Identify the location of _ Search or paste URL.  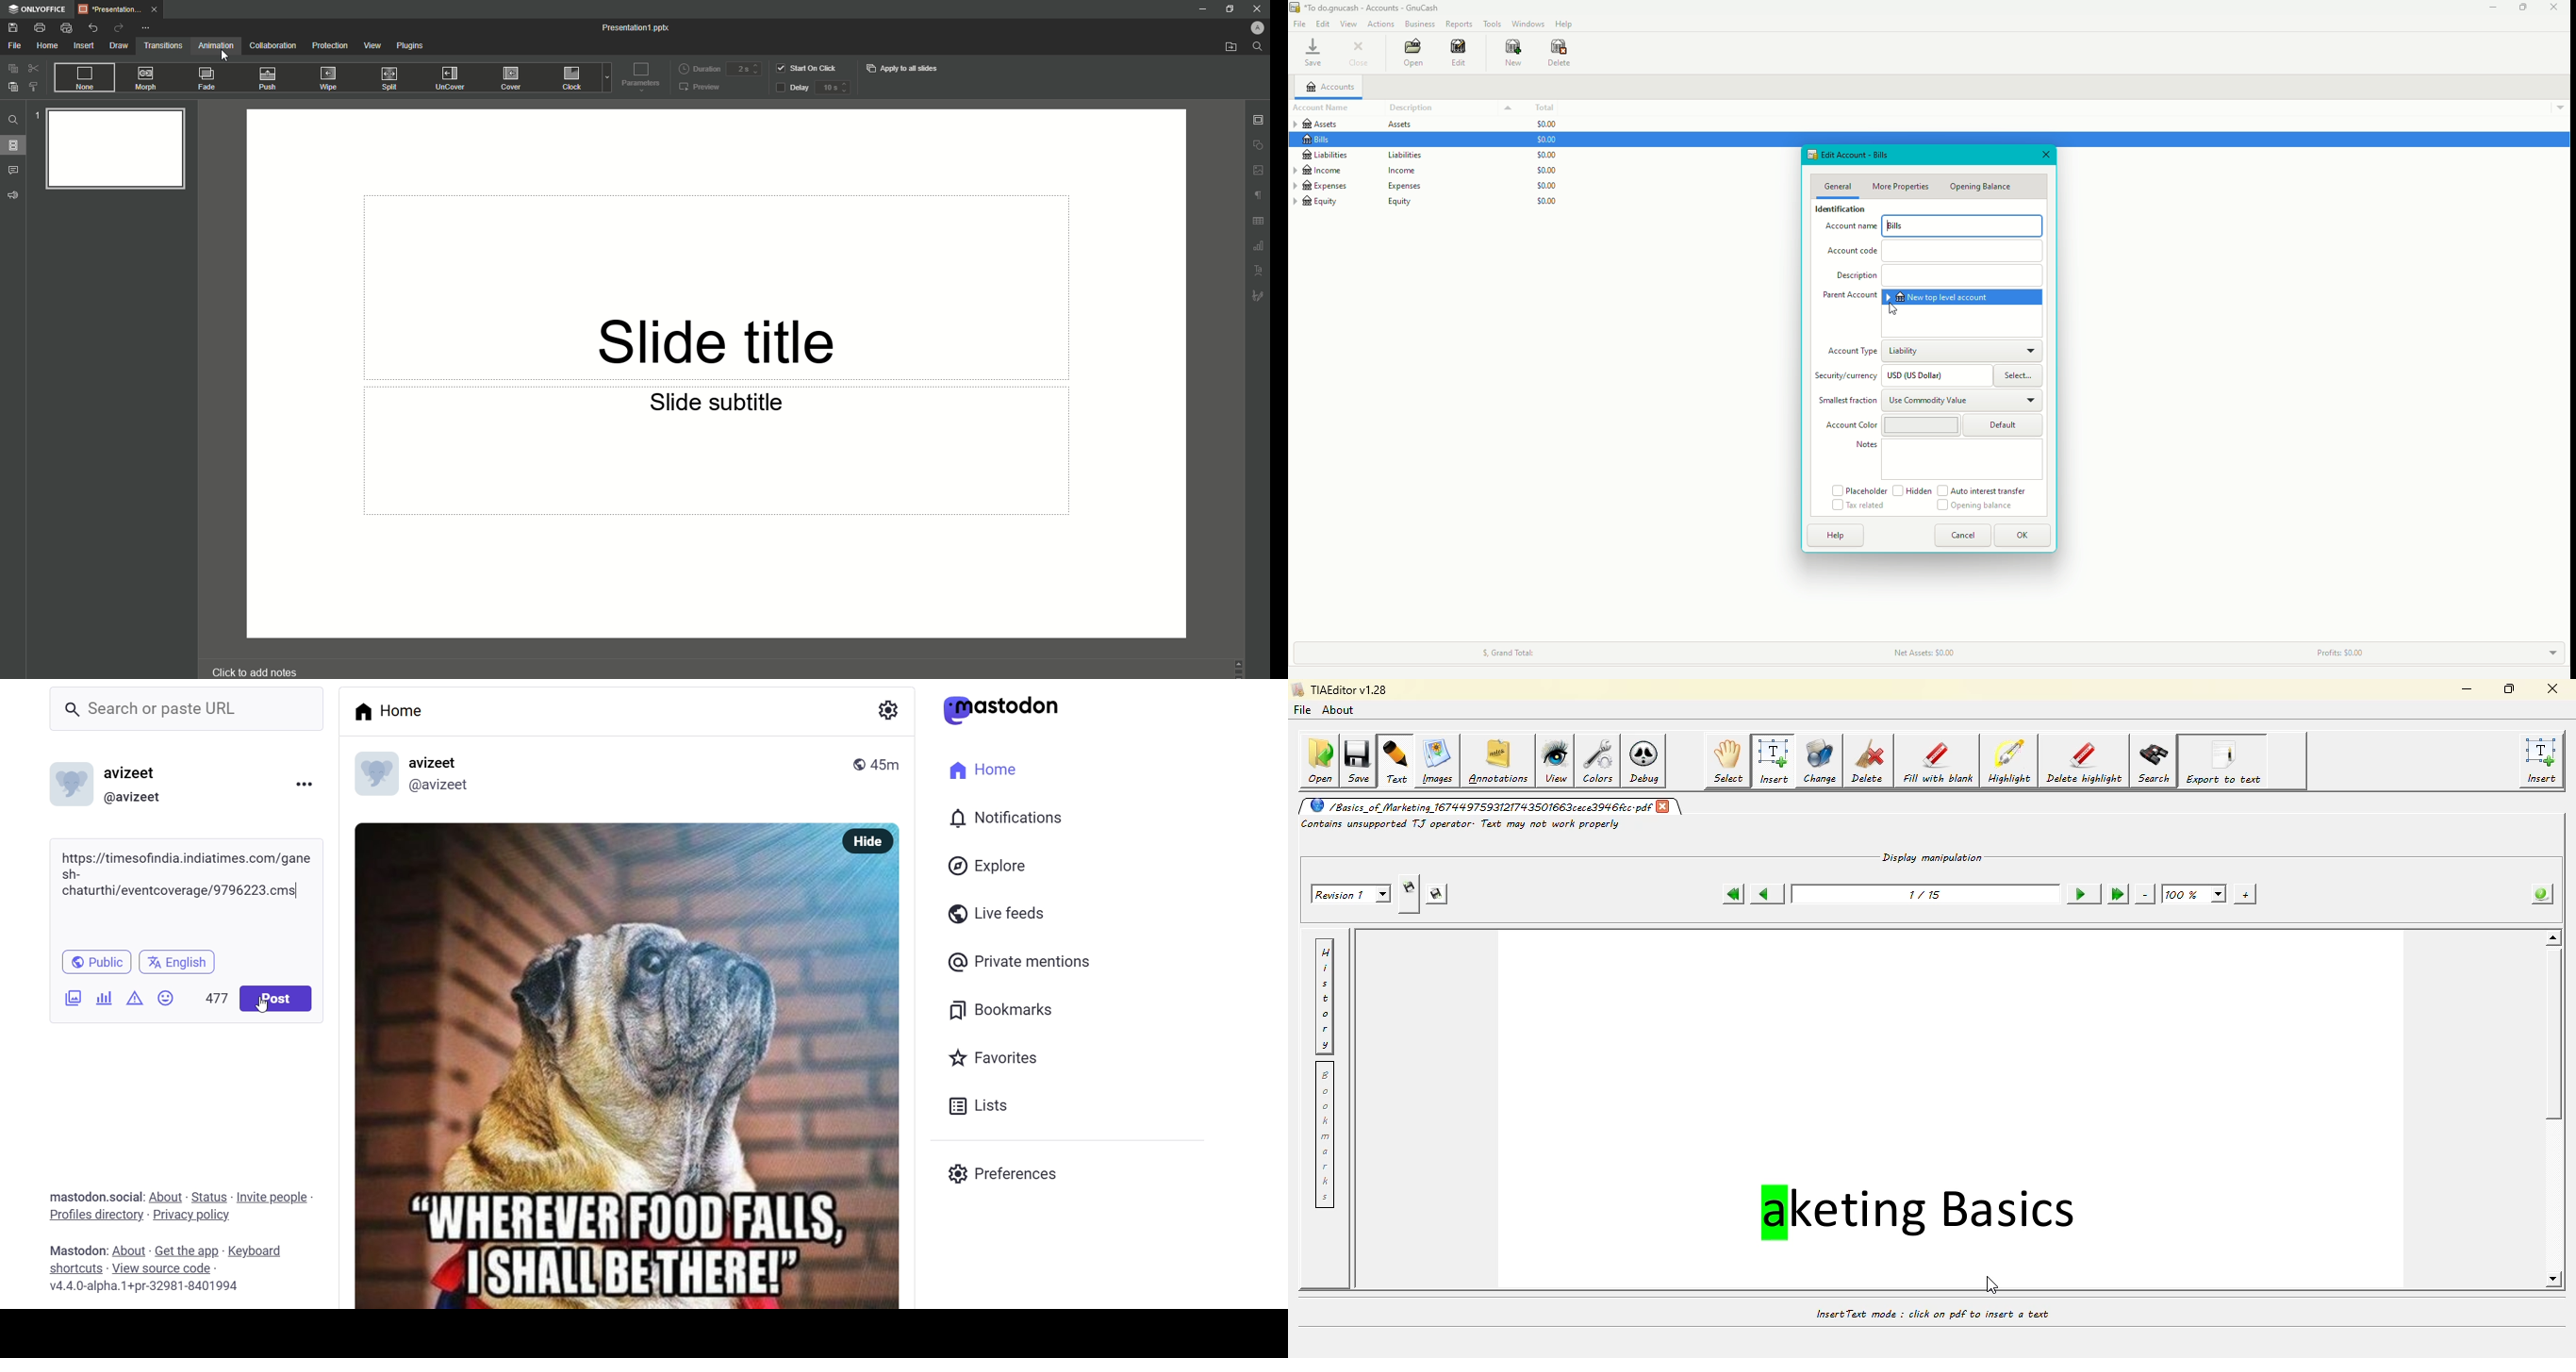
(167, 708).